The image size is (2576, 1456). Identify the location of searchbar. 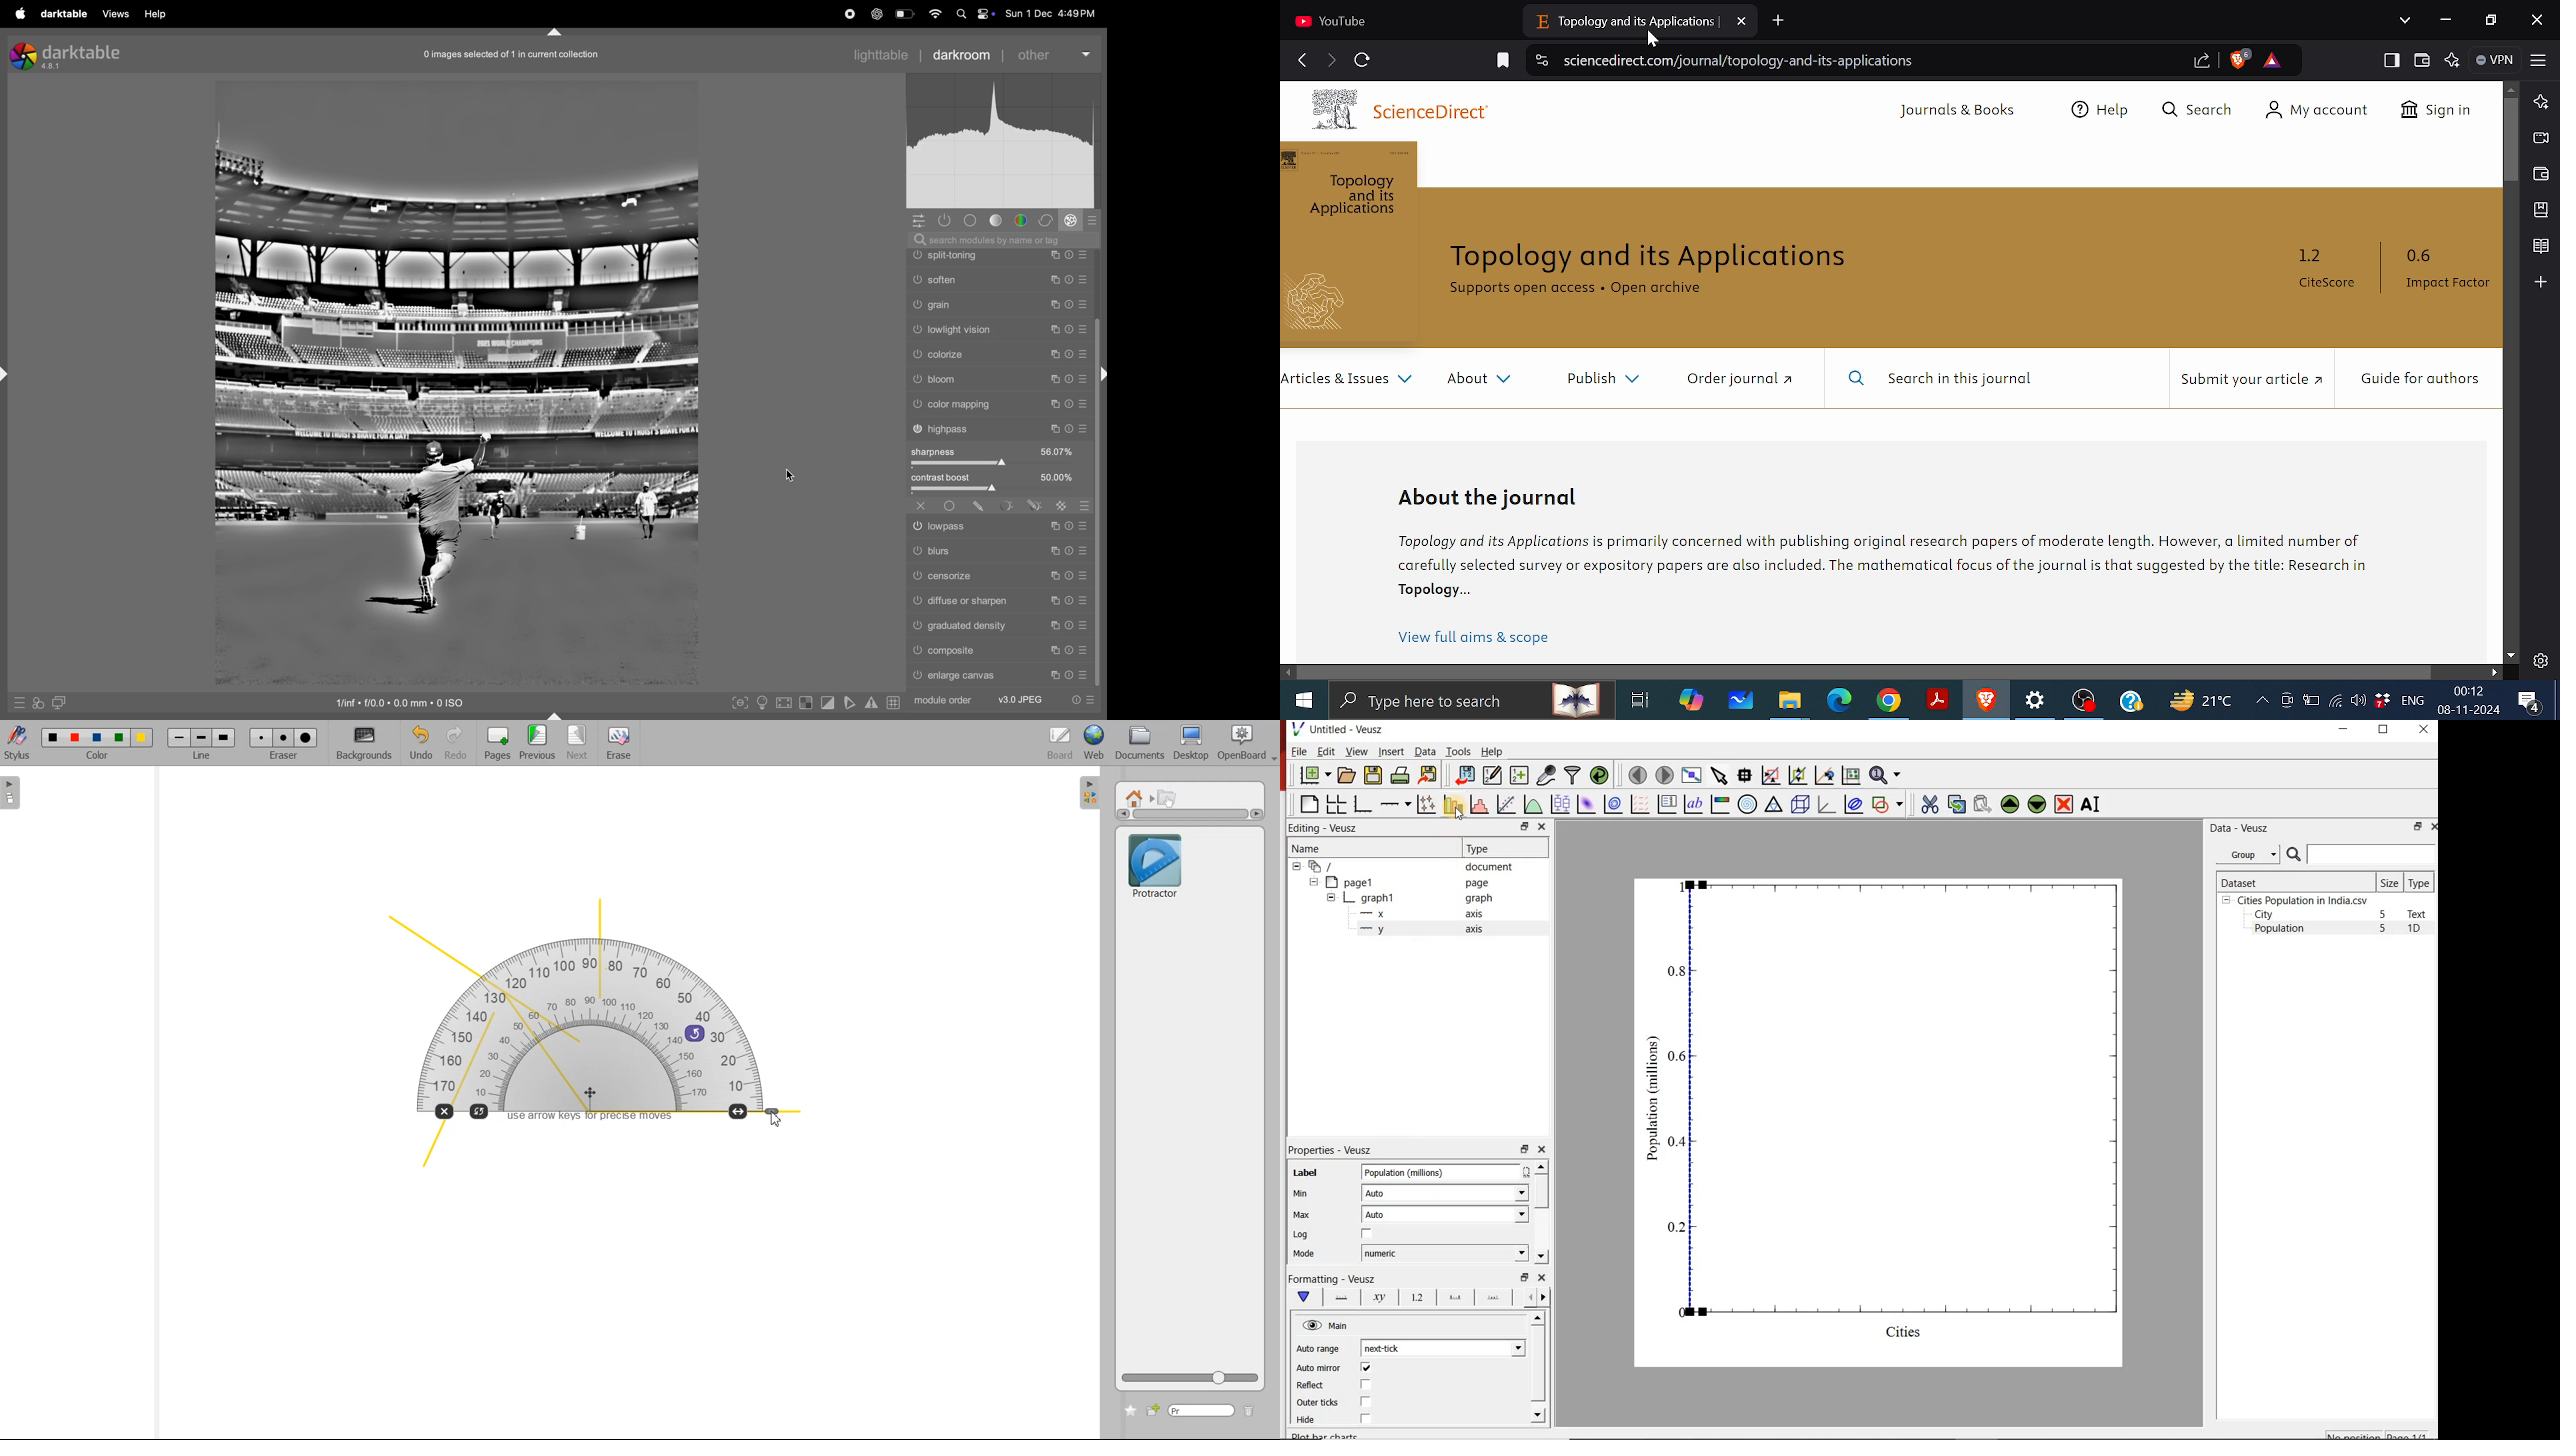
(1009, 239).